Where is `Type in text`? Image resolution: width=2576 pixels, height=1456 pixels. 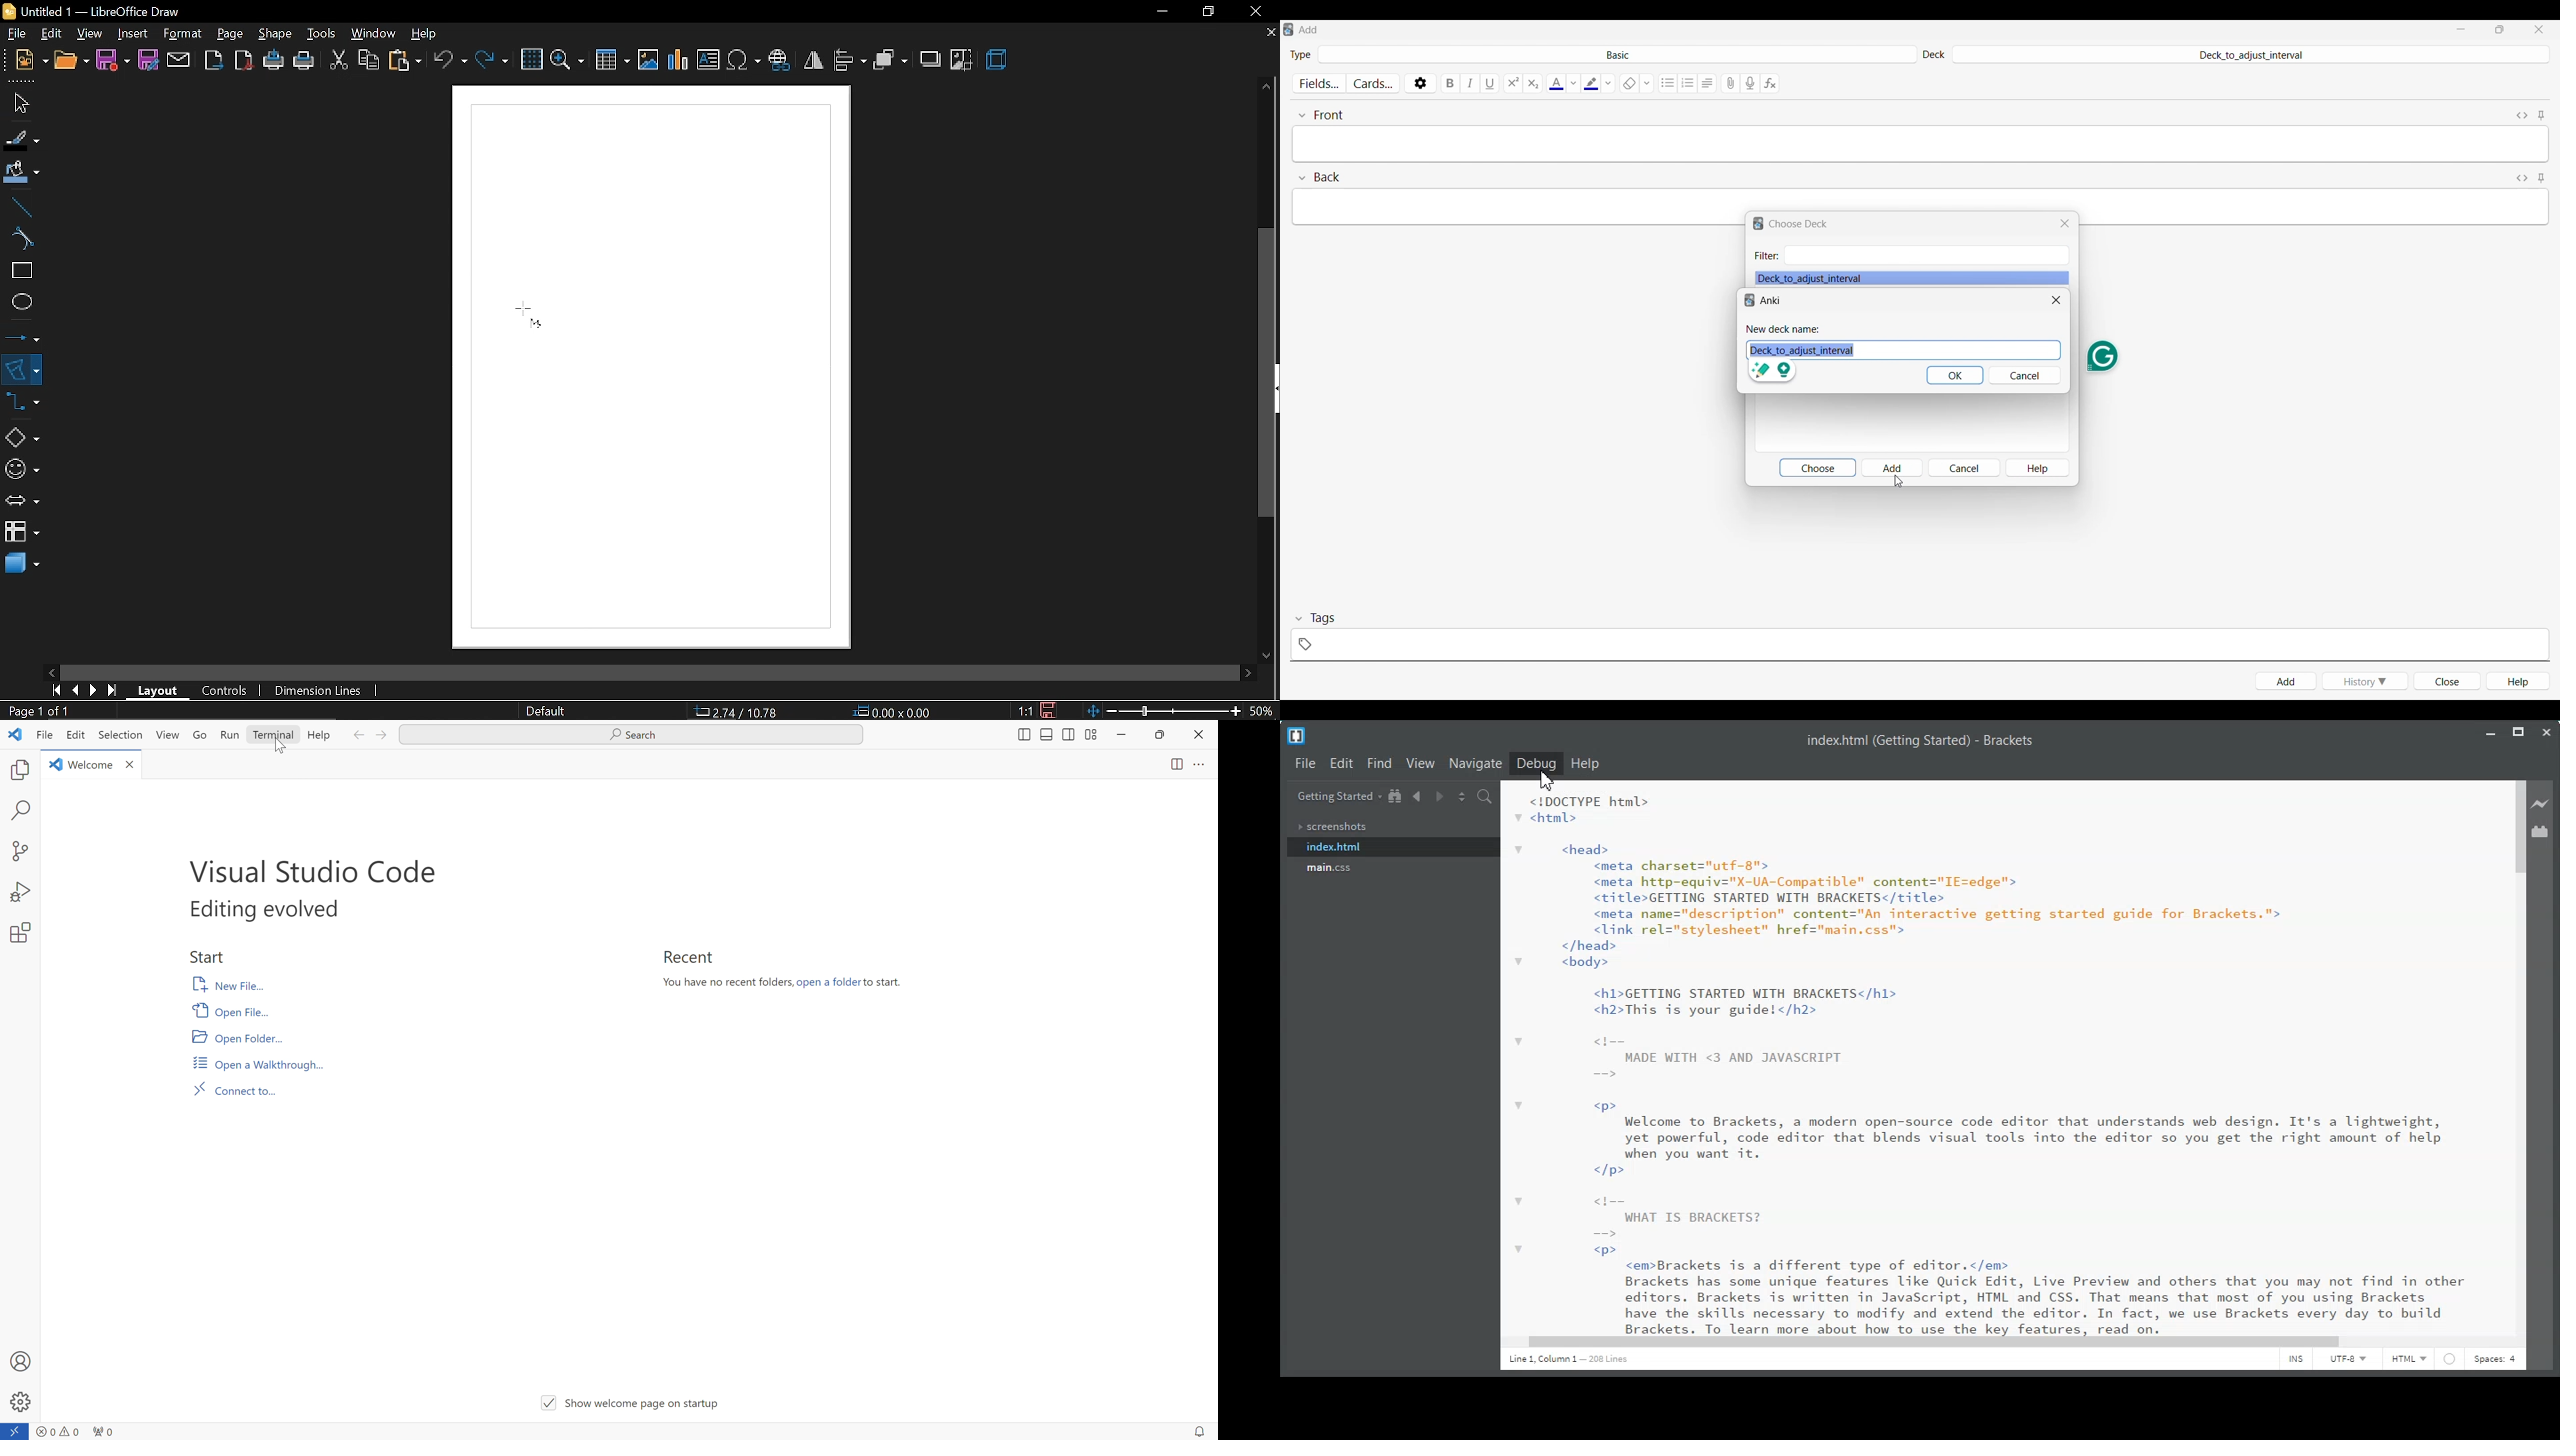
Type in text is located at coordinates (1921, 144).